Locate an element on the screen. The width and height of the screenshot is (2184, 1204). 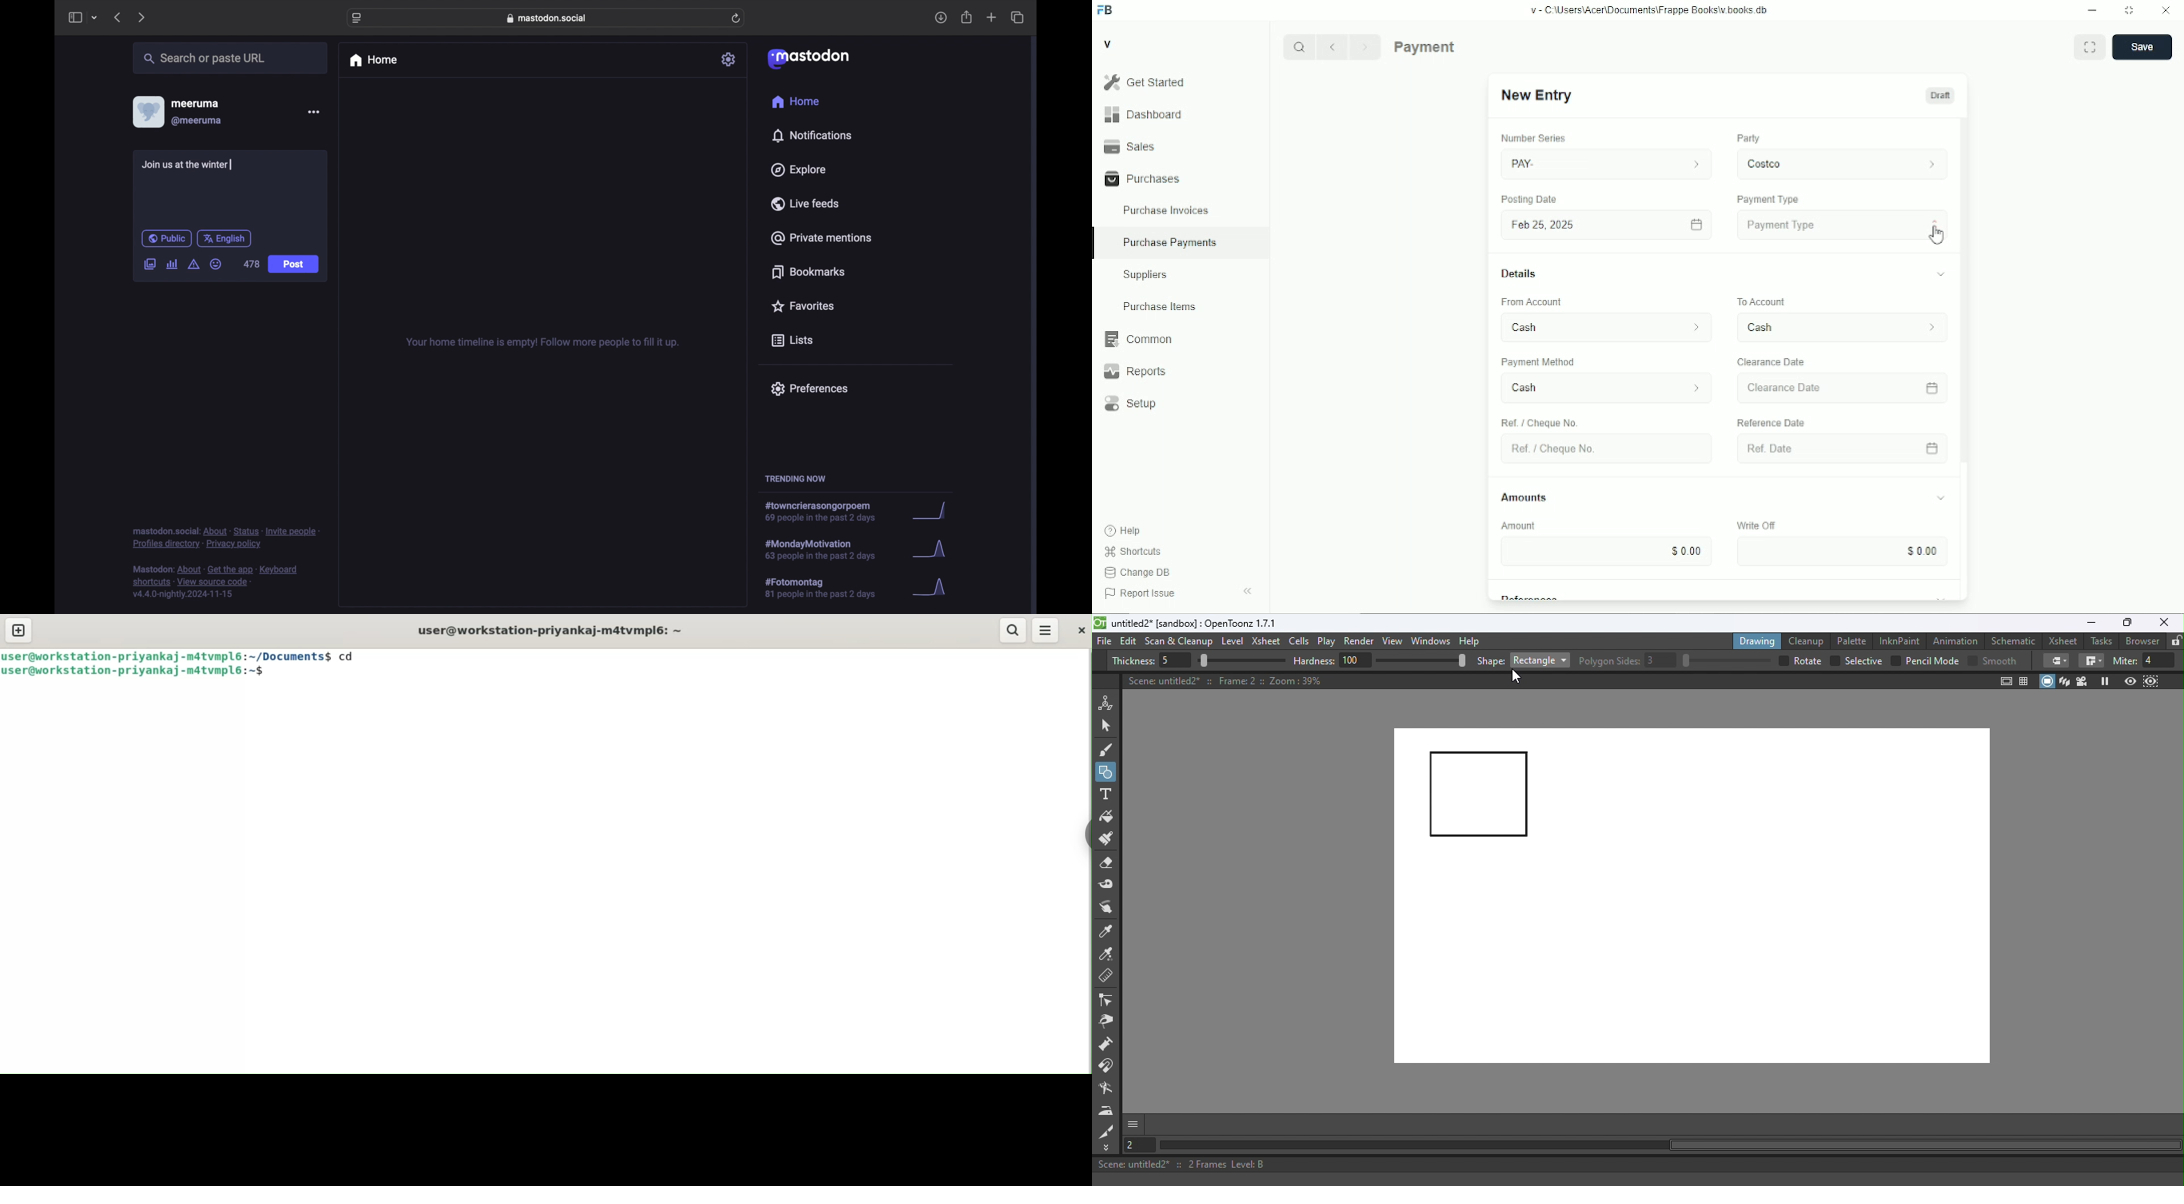
Collapse is located at coordinates (1247, 591).